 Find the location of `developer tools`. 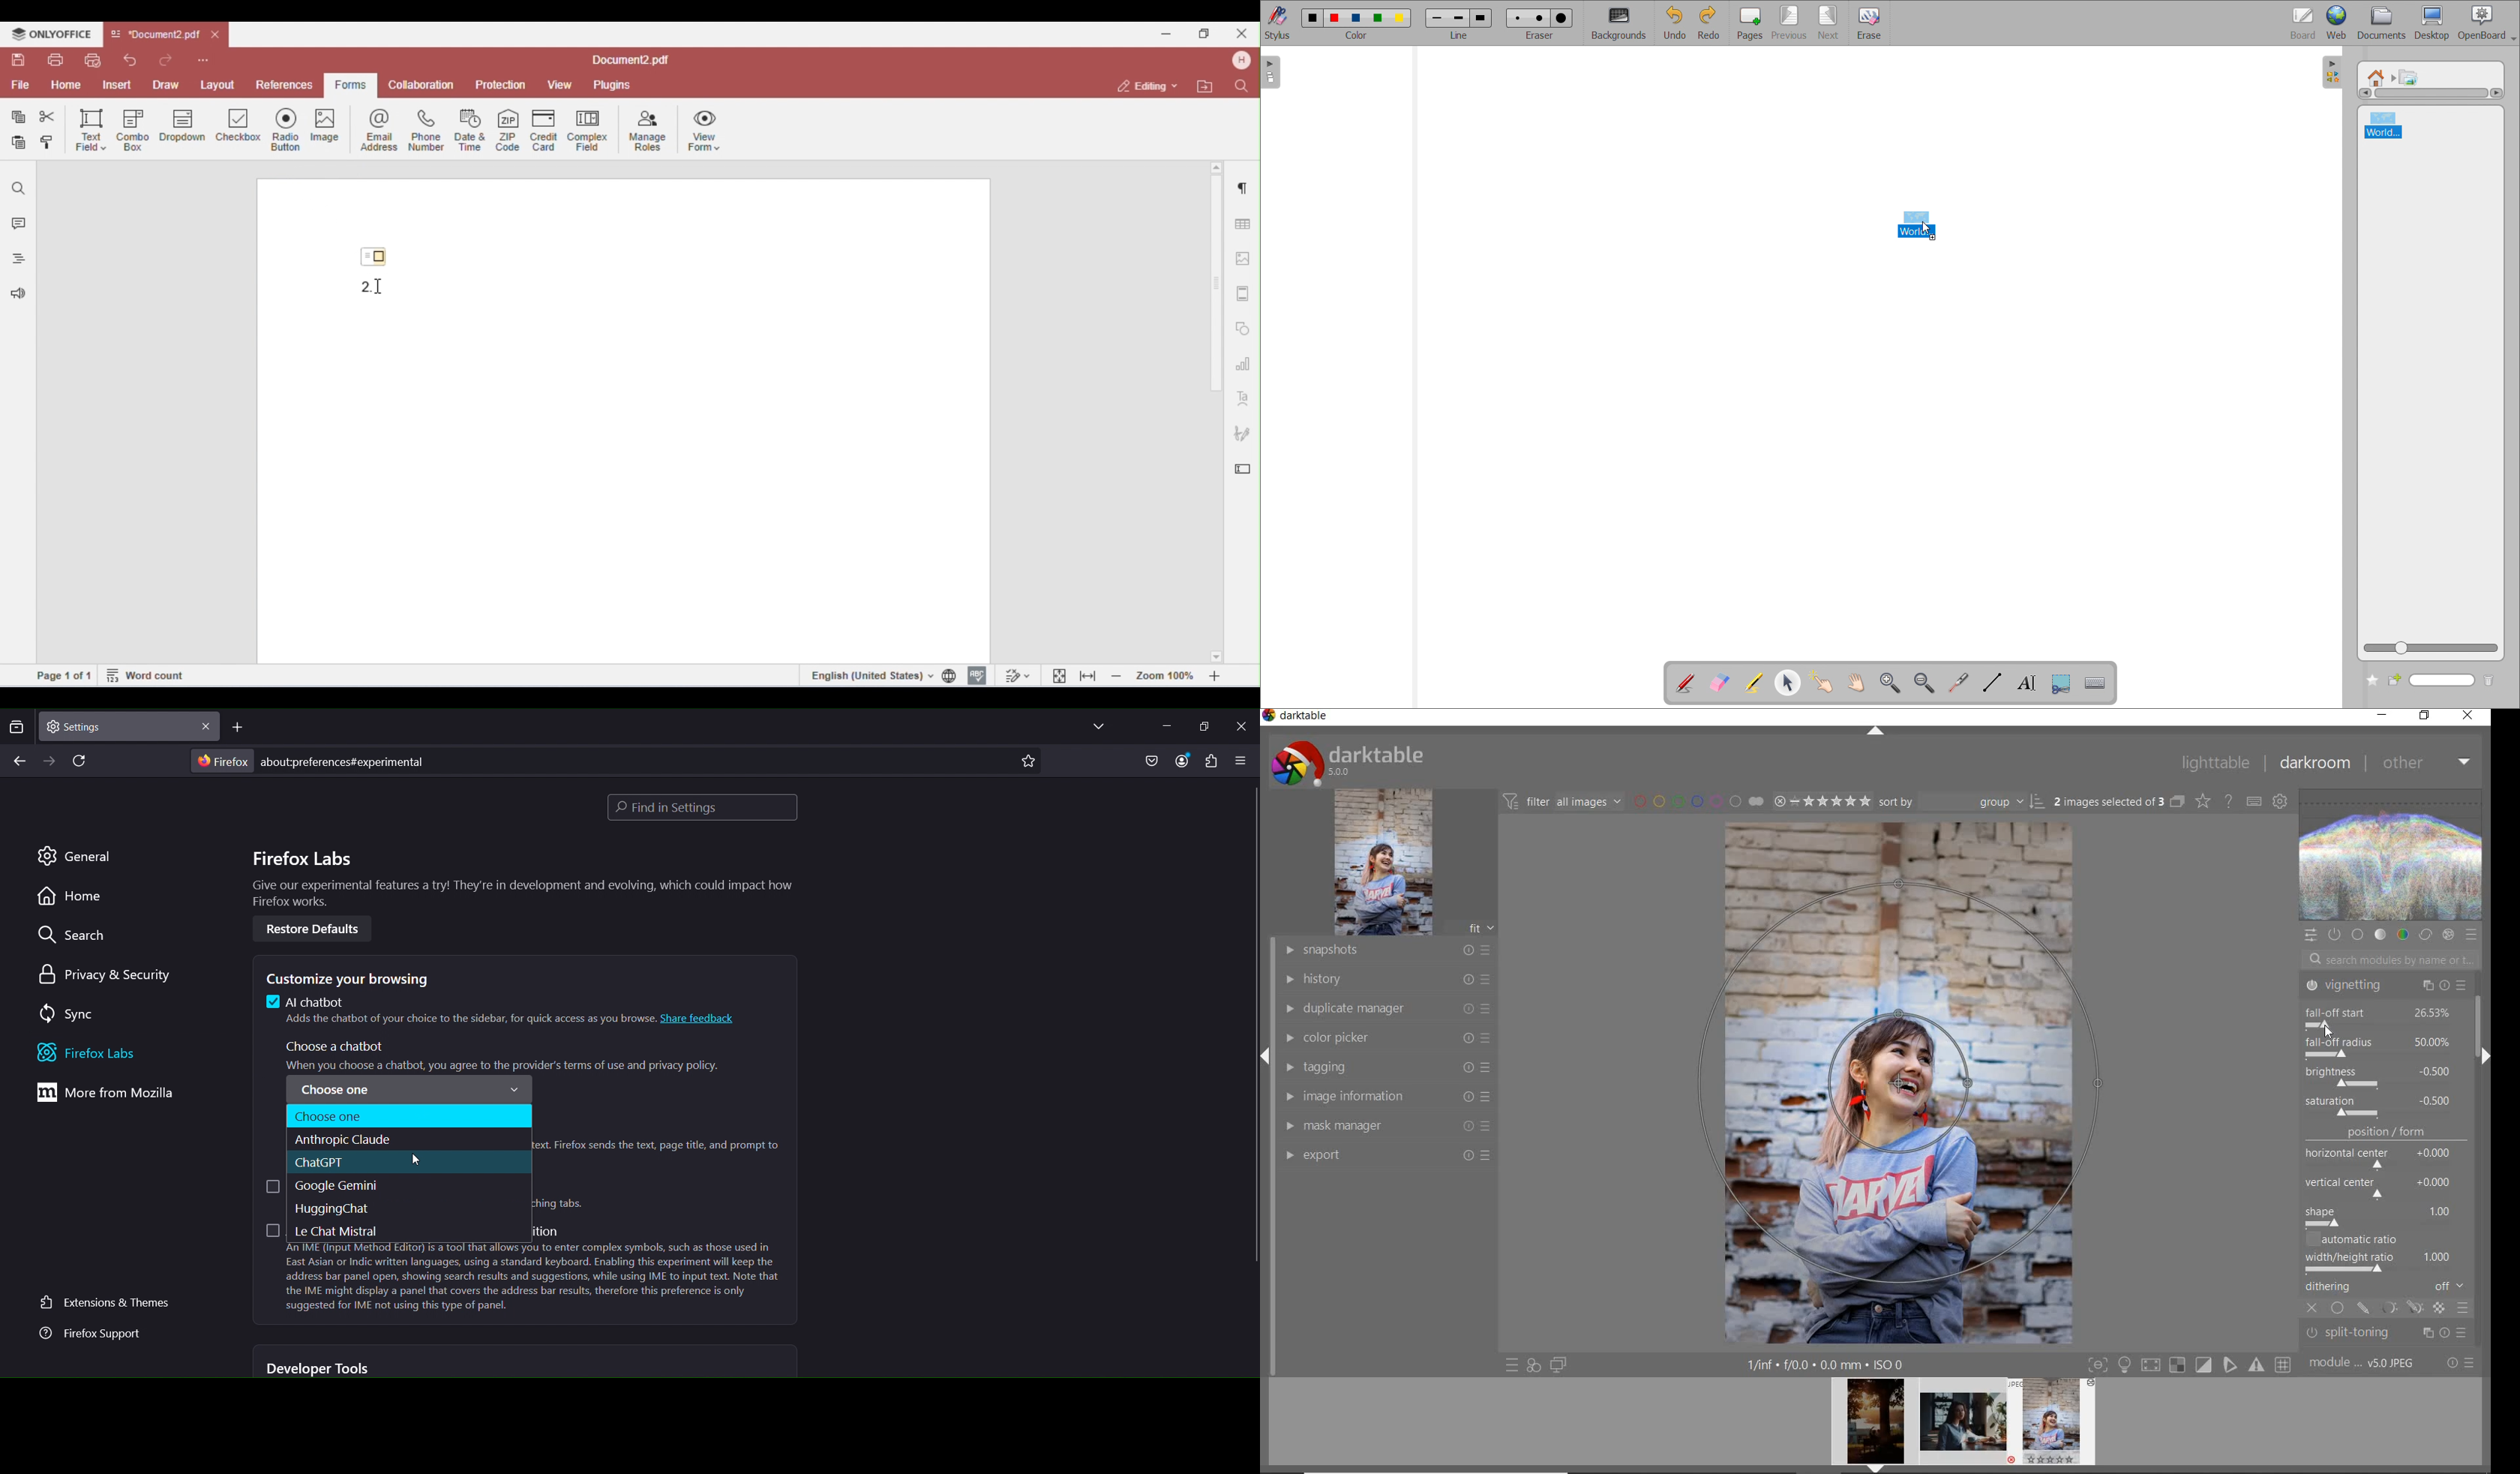

developer tools is located at coordinates (320, 1368).